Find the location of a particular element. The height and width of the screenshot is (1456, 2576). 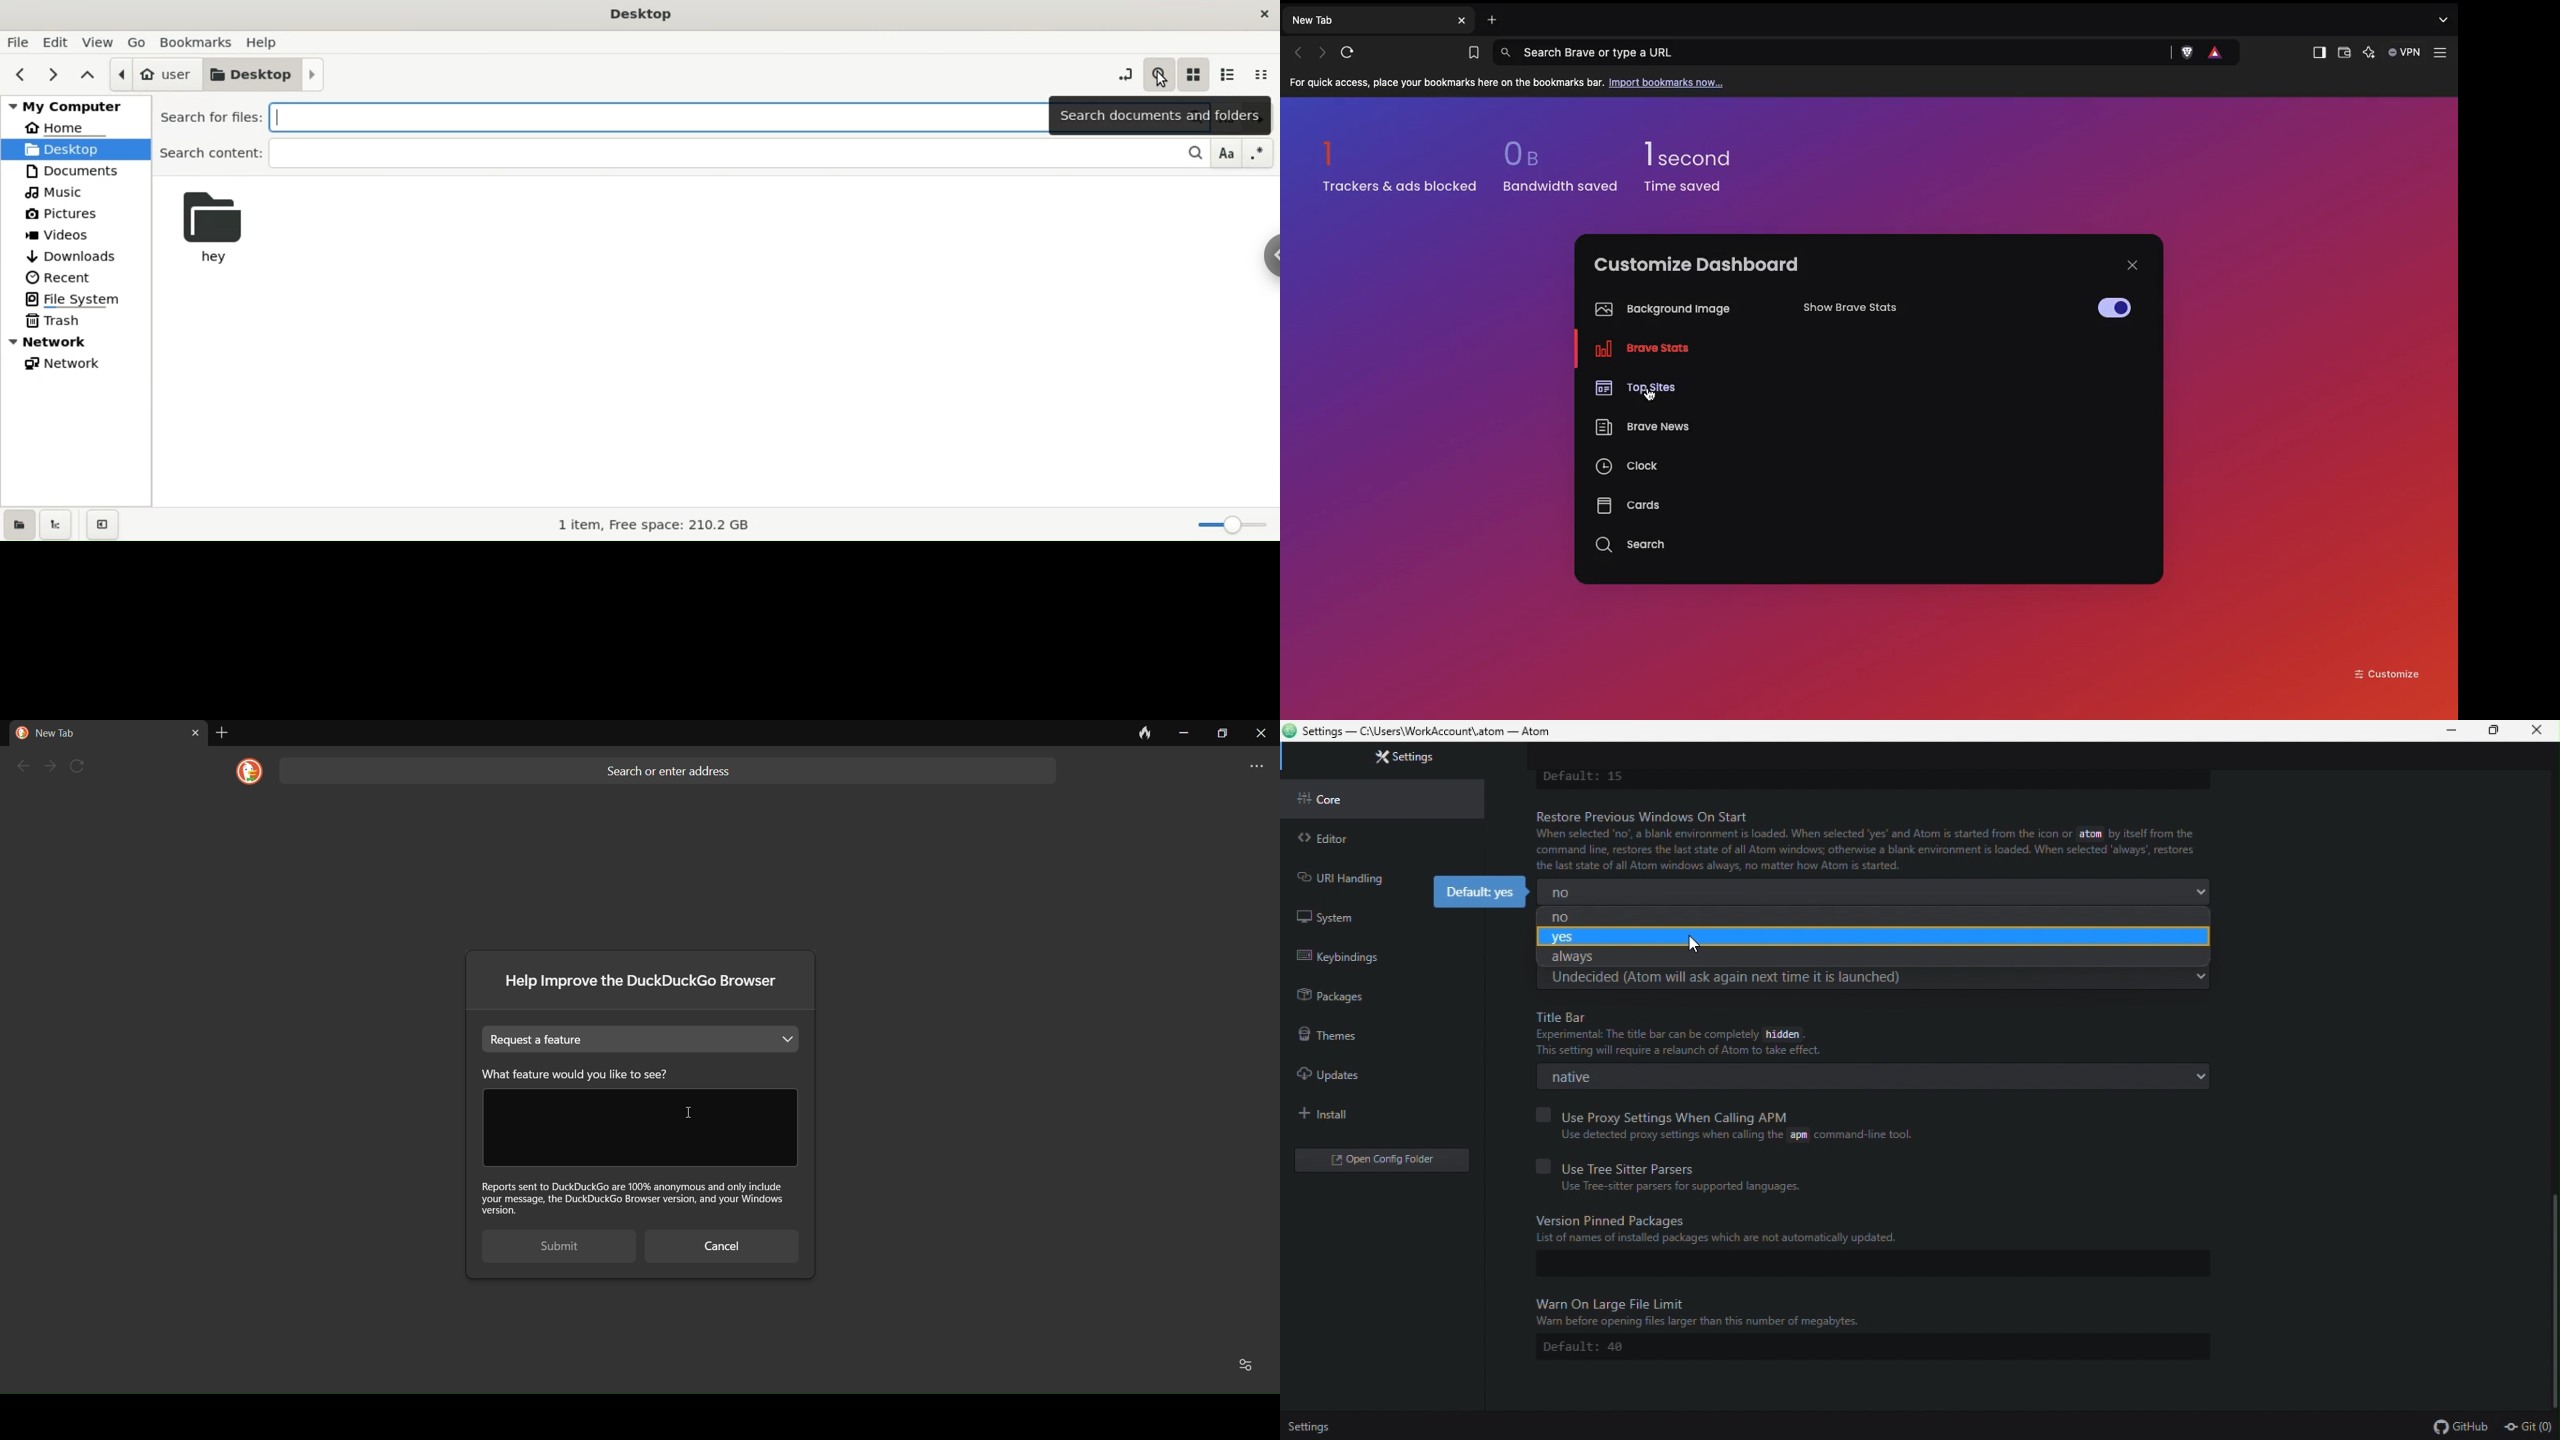

refresh is located at coordinates (83, 766).